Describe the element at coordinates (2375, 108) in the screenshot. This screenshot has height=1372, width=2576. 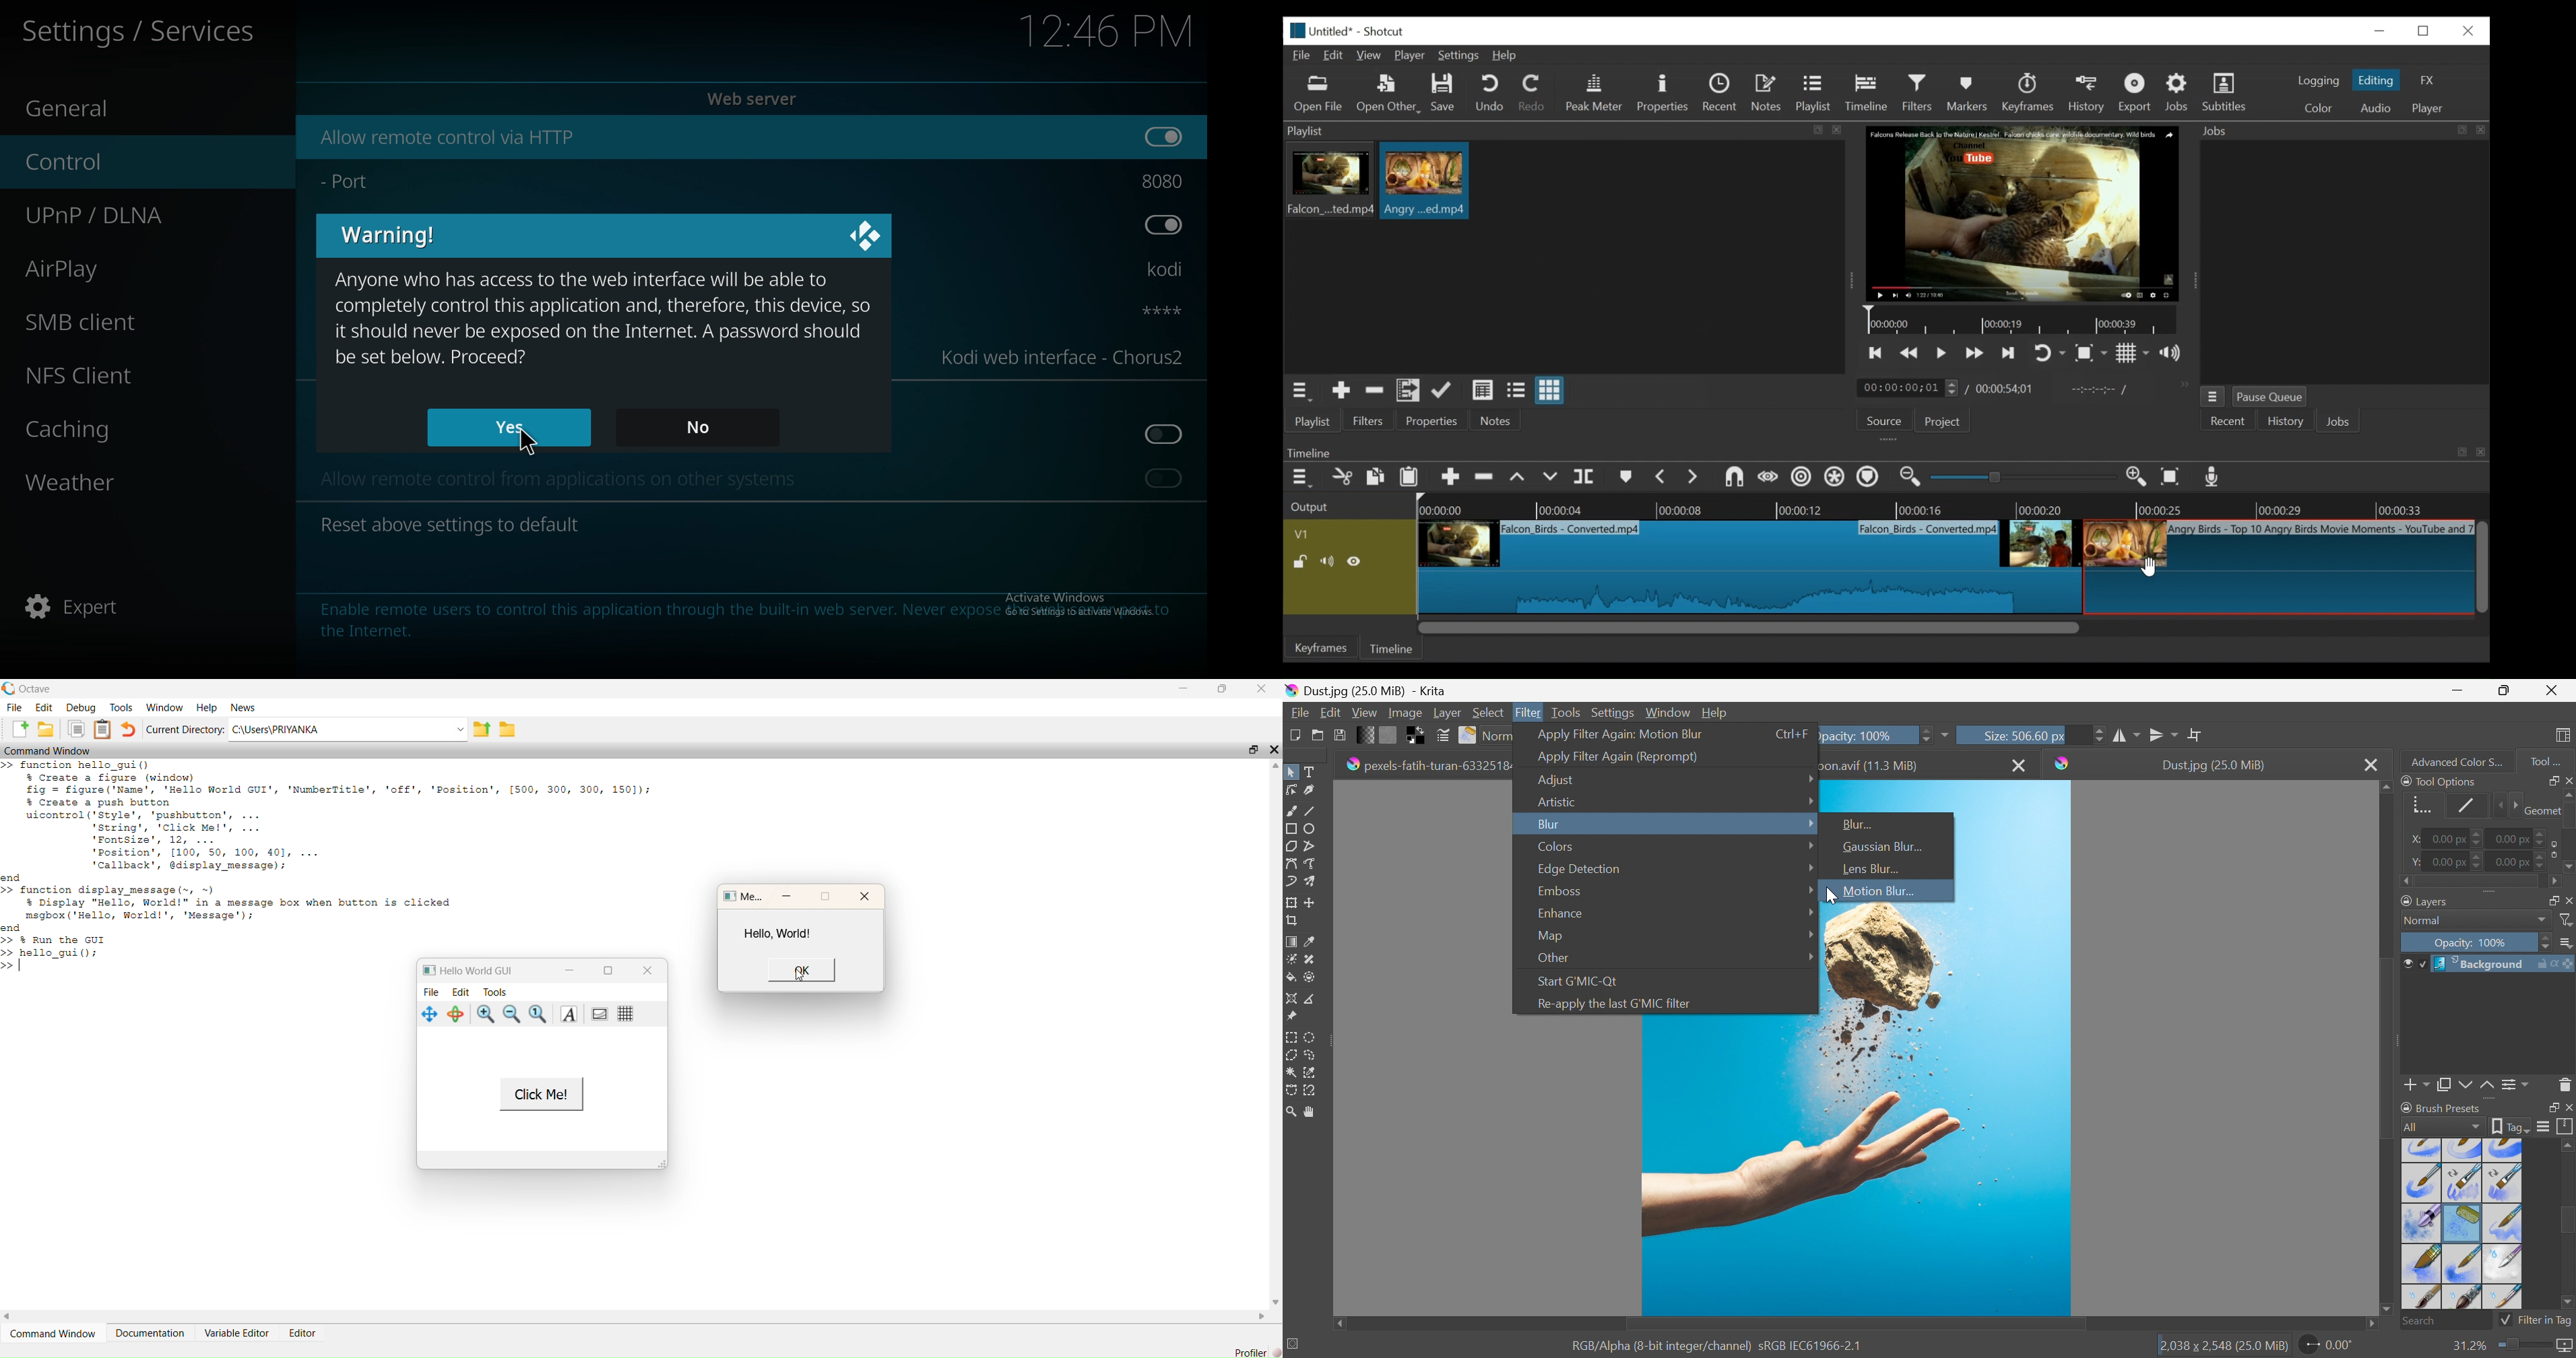
I see `Audio` at that location.